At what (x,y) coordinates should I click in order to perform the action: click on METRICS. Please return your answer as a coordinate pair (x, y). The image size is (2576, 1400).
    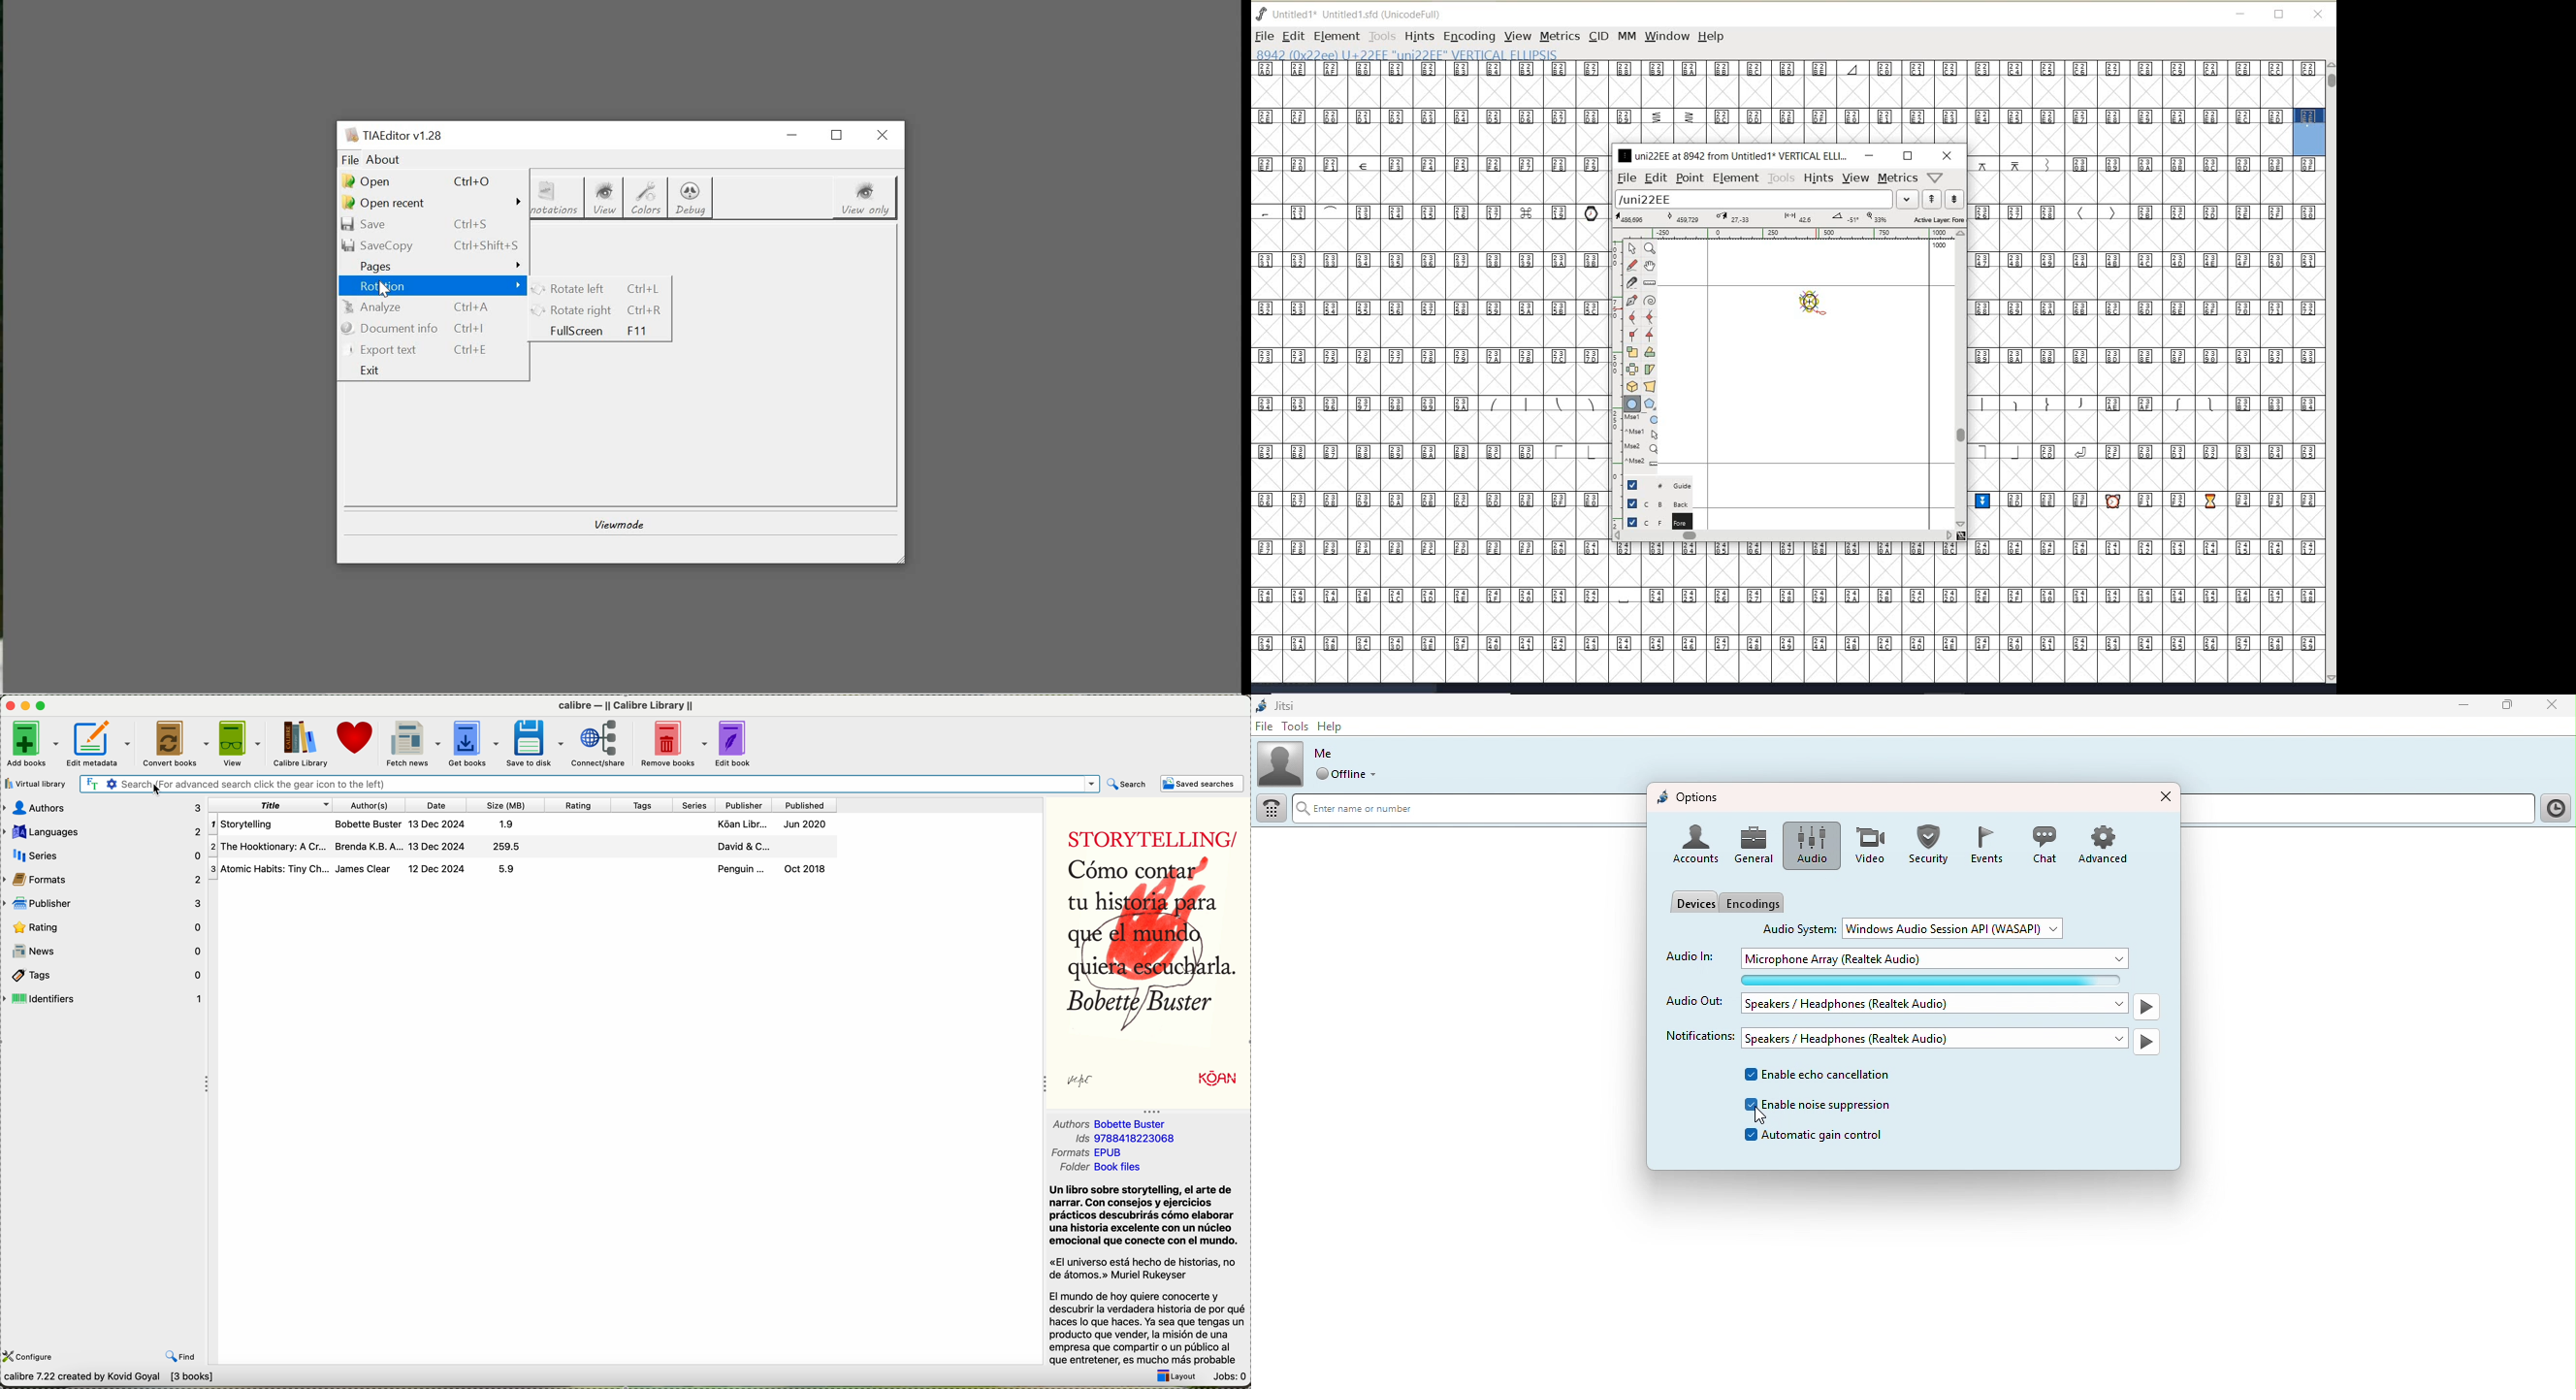
    Looking at the image, I should click on (1560, 36).